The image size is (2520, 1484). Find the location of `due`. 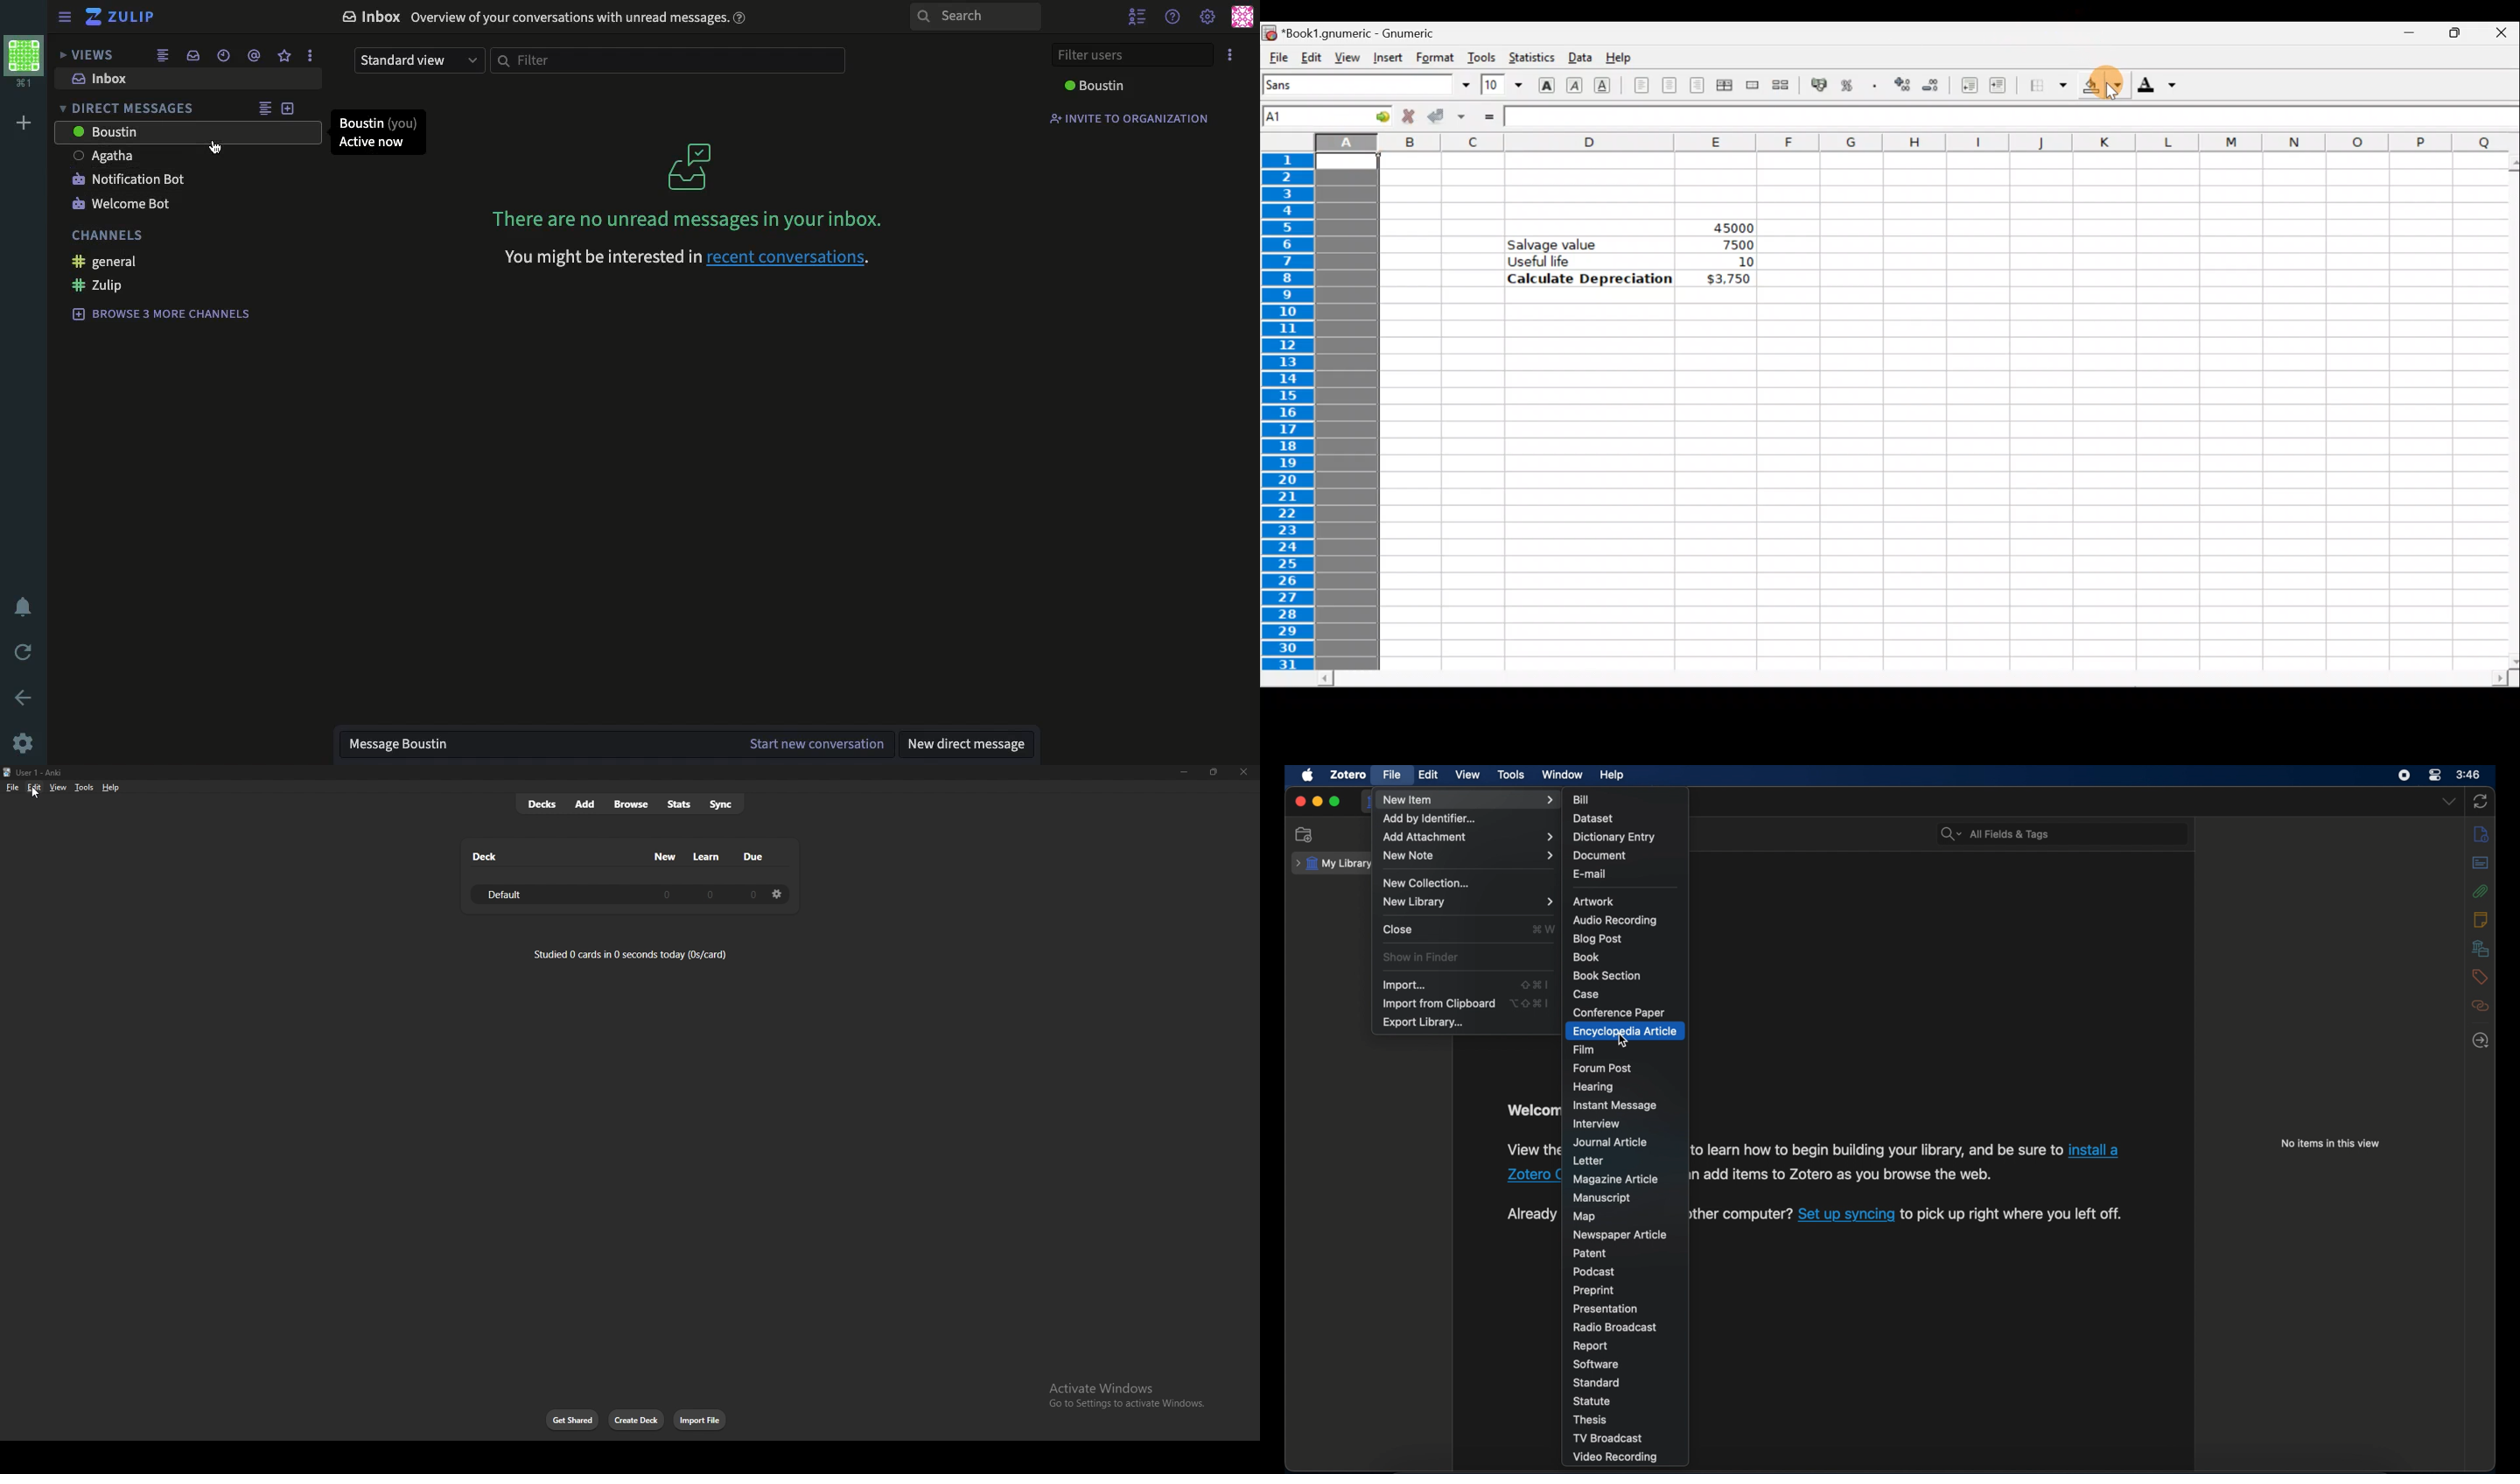

due is located at coordinates (755, 857).